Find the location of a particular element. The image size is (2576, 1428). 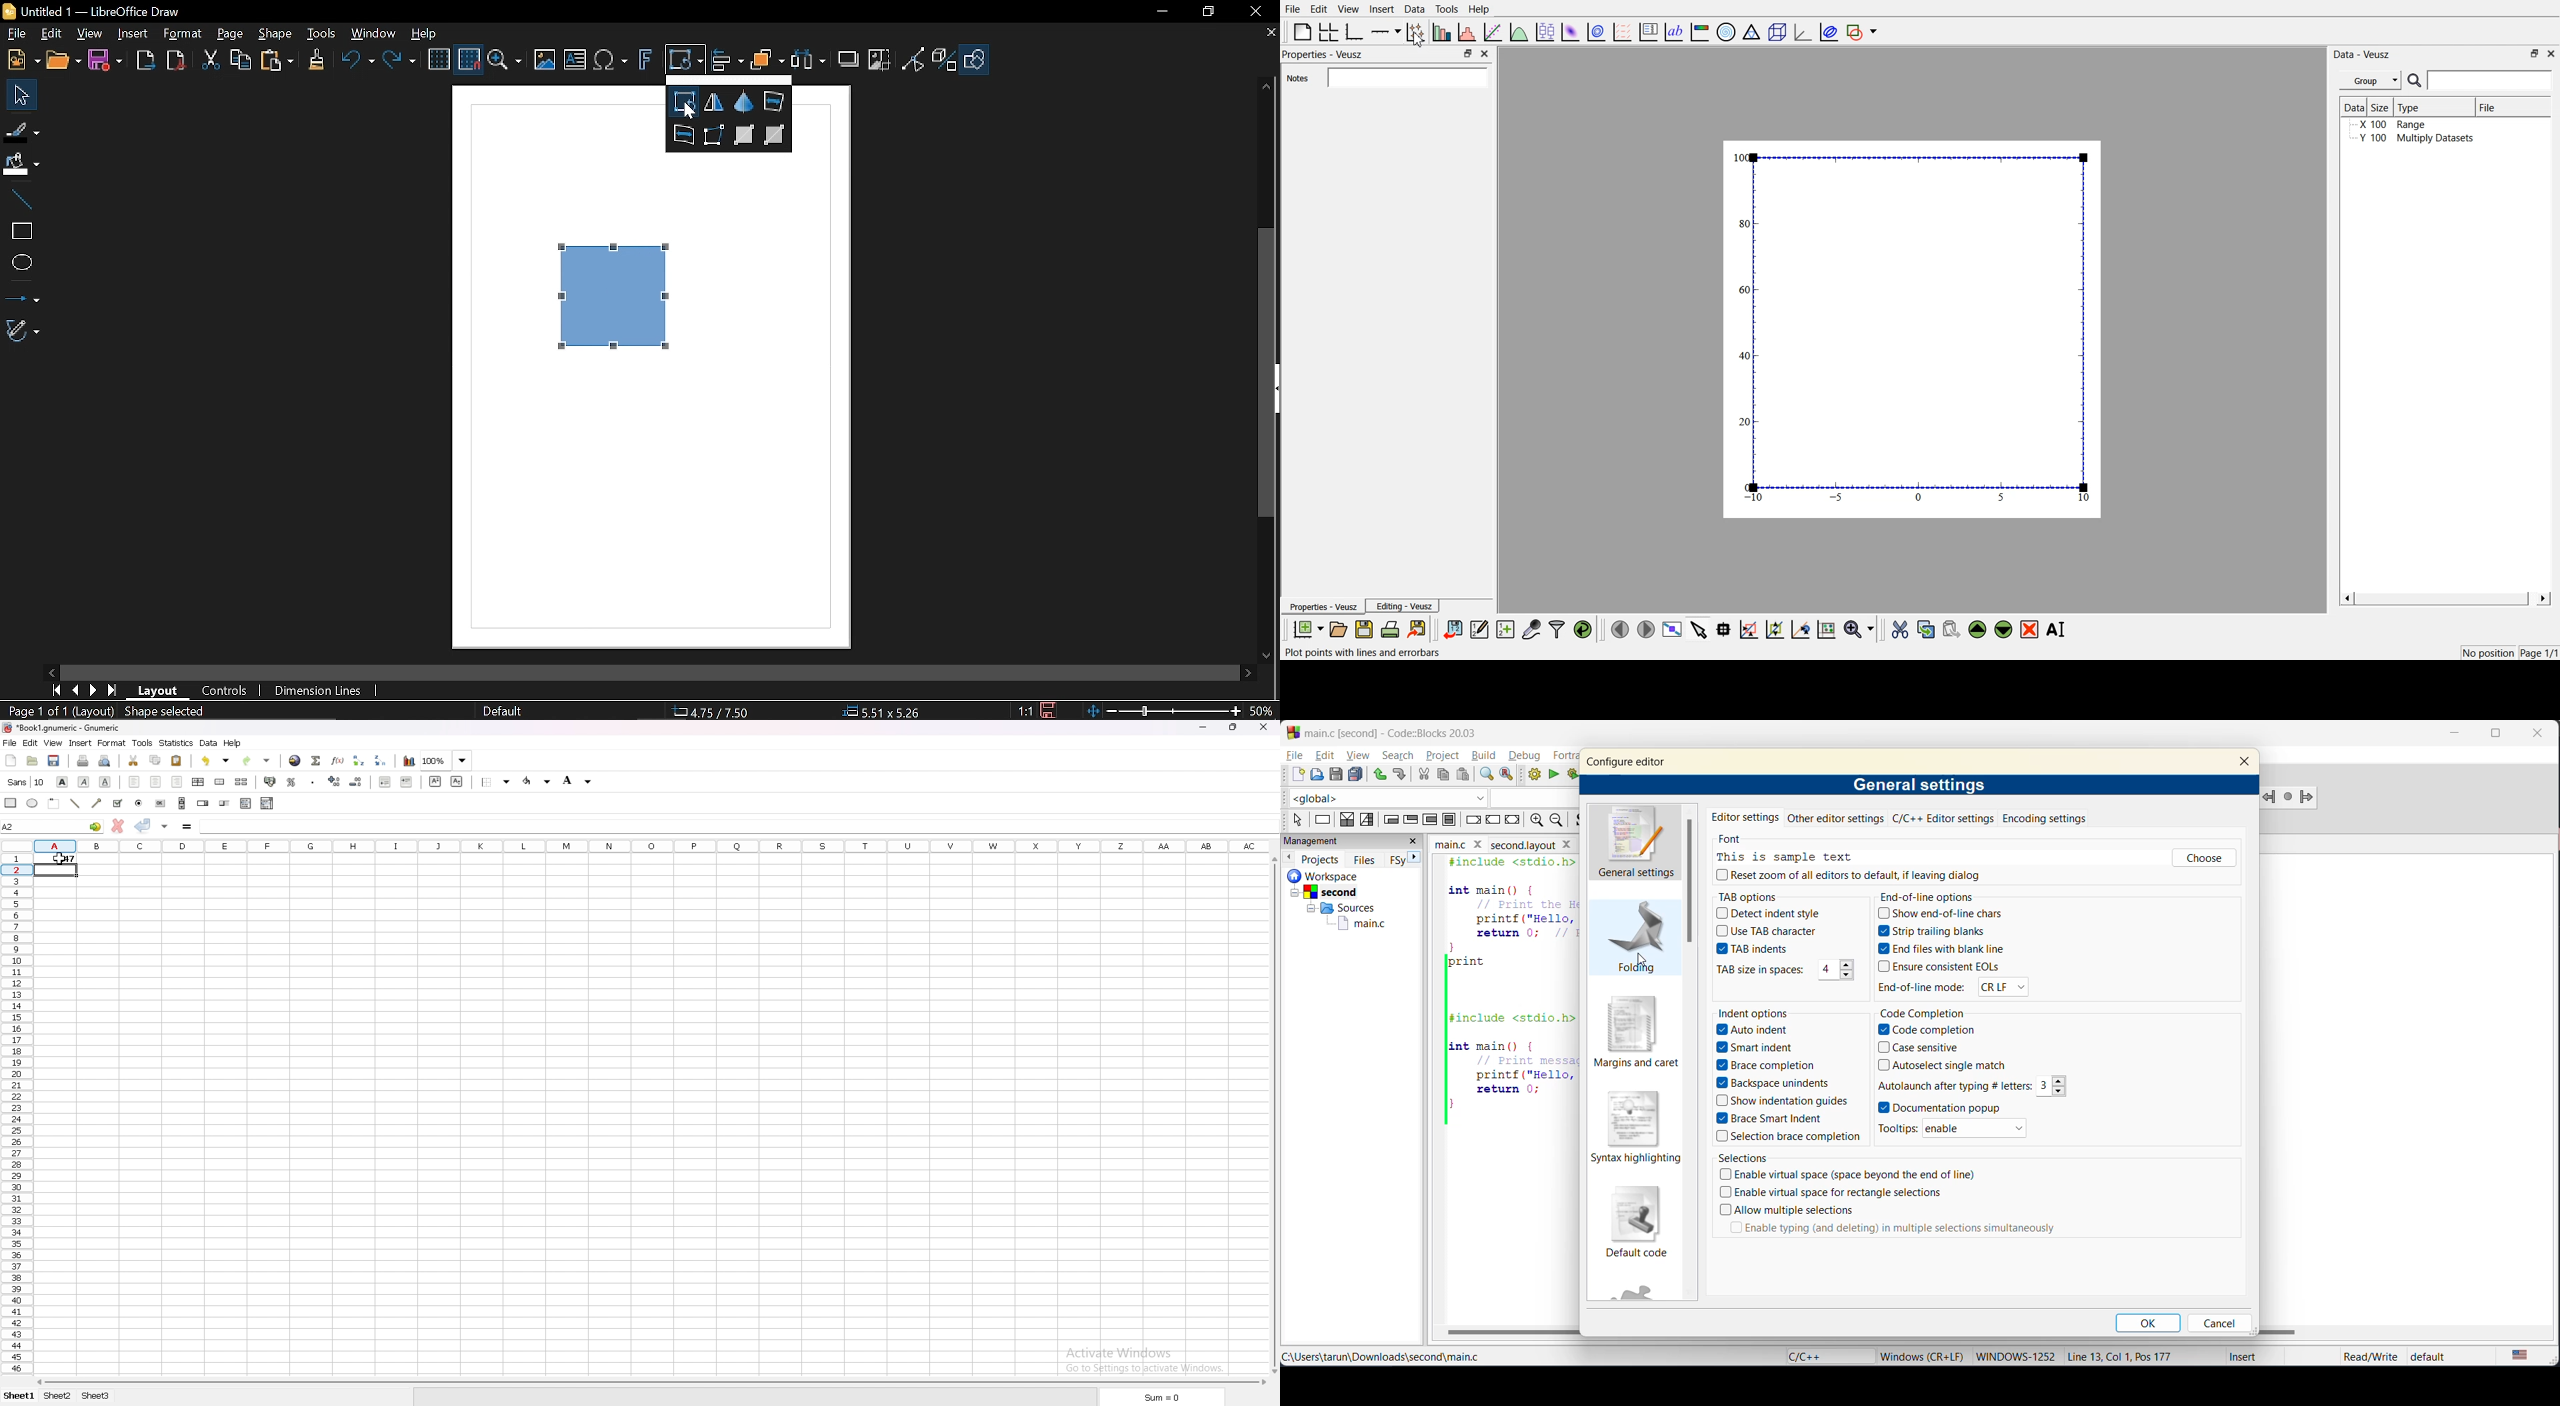

build and run is located at coordinates (1576, 774).